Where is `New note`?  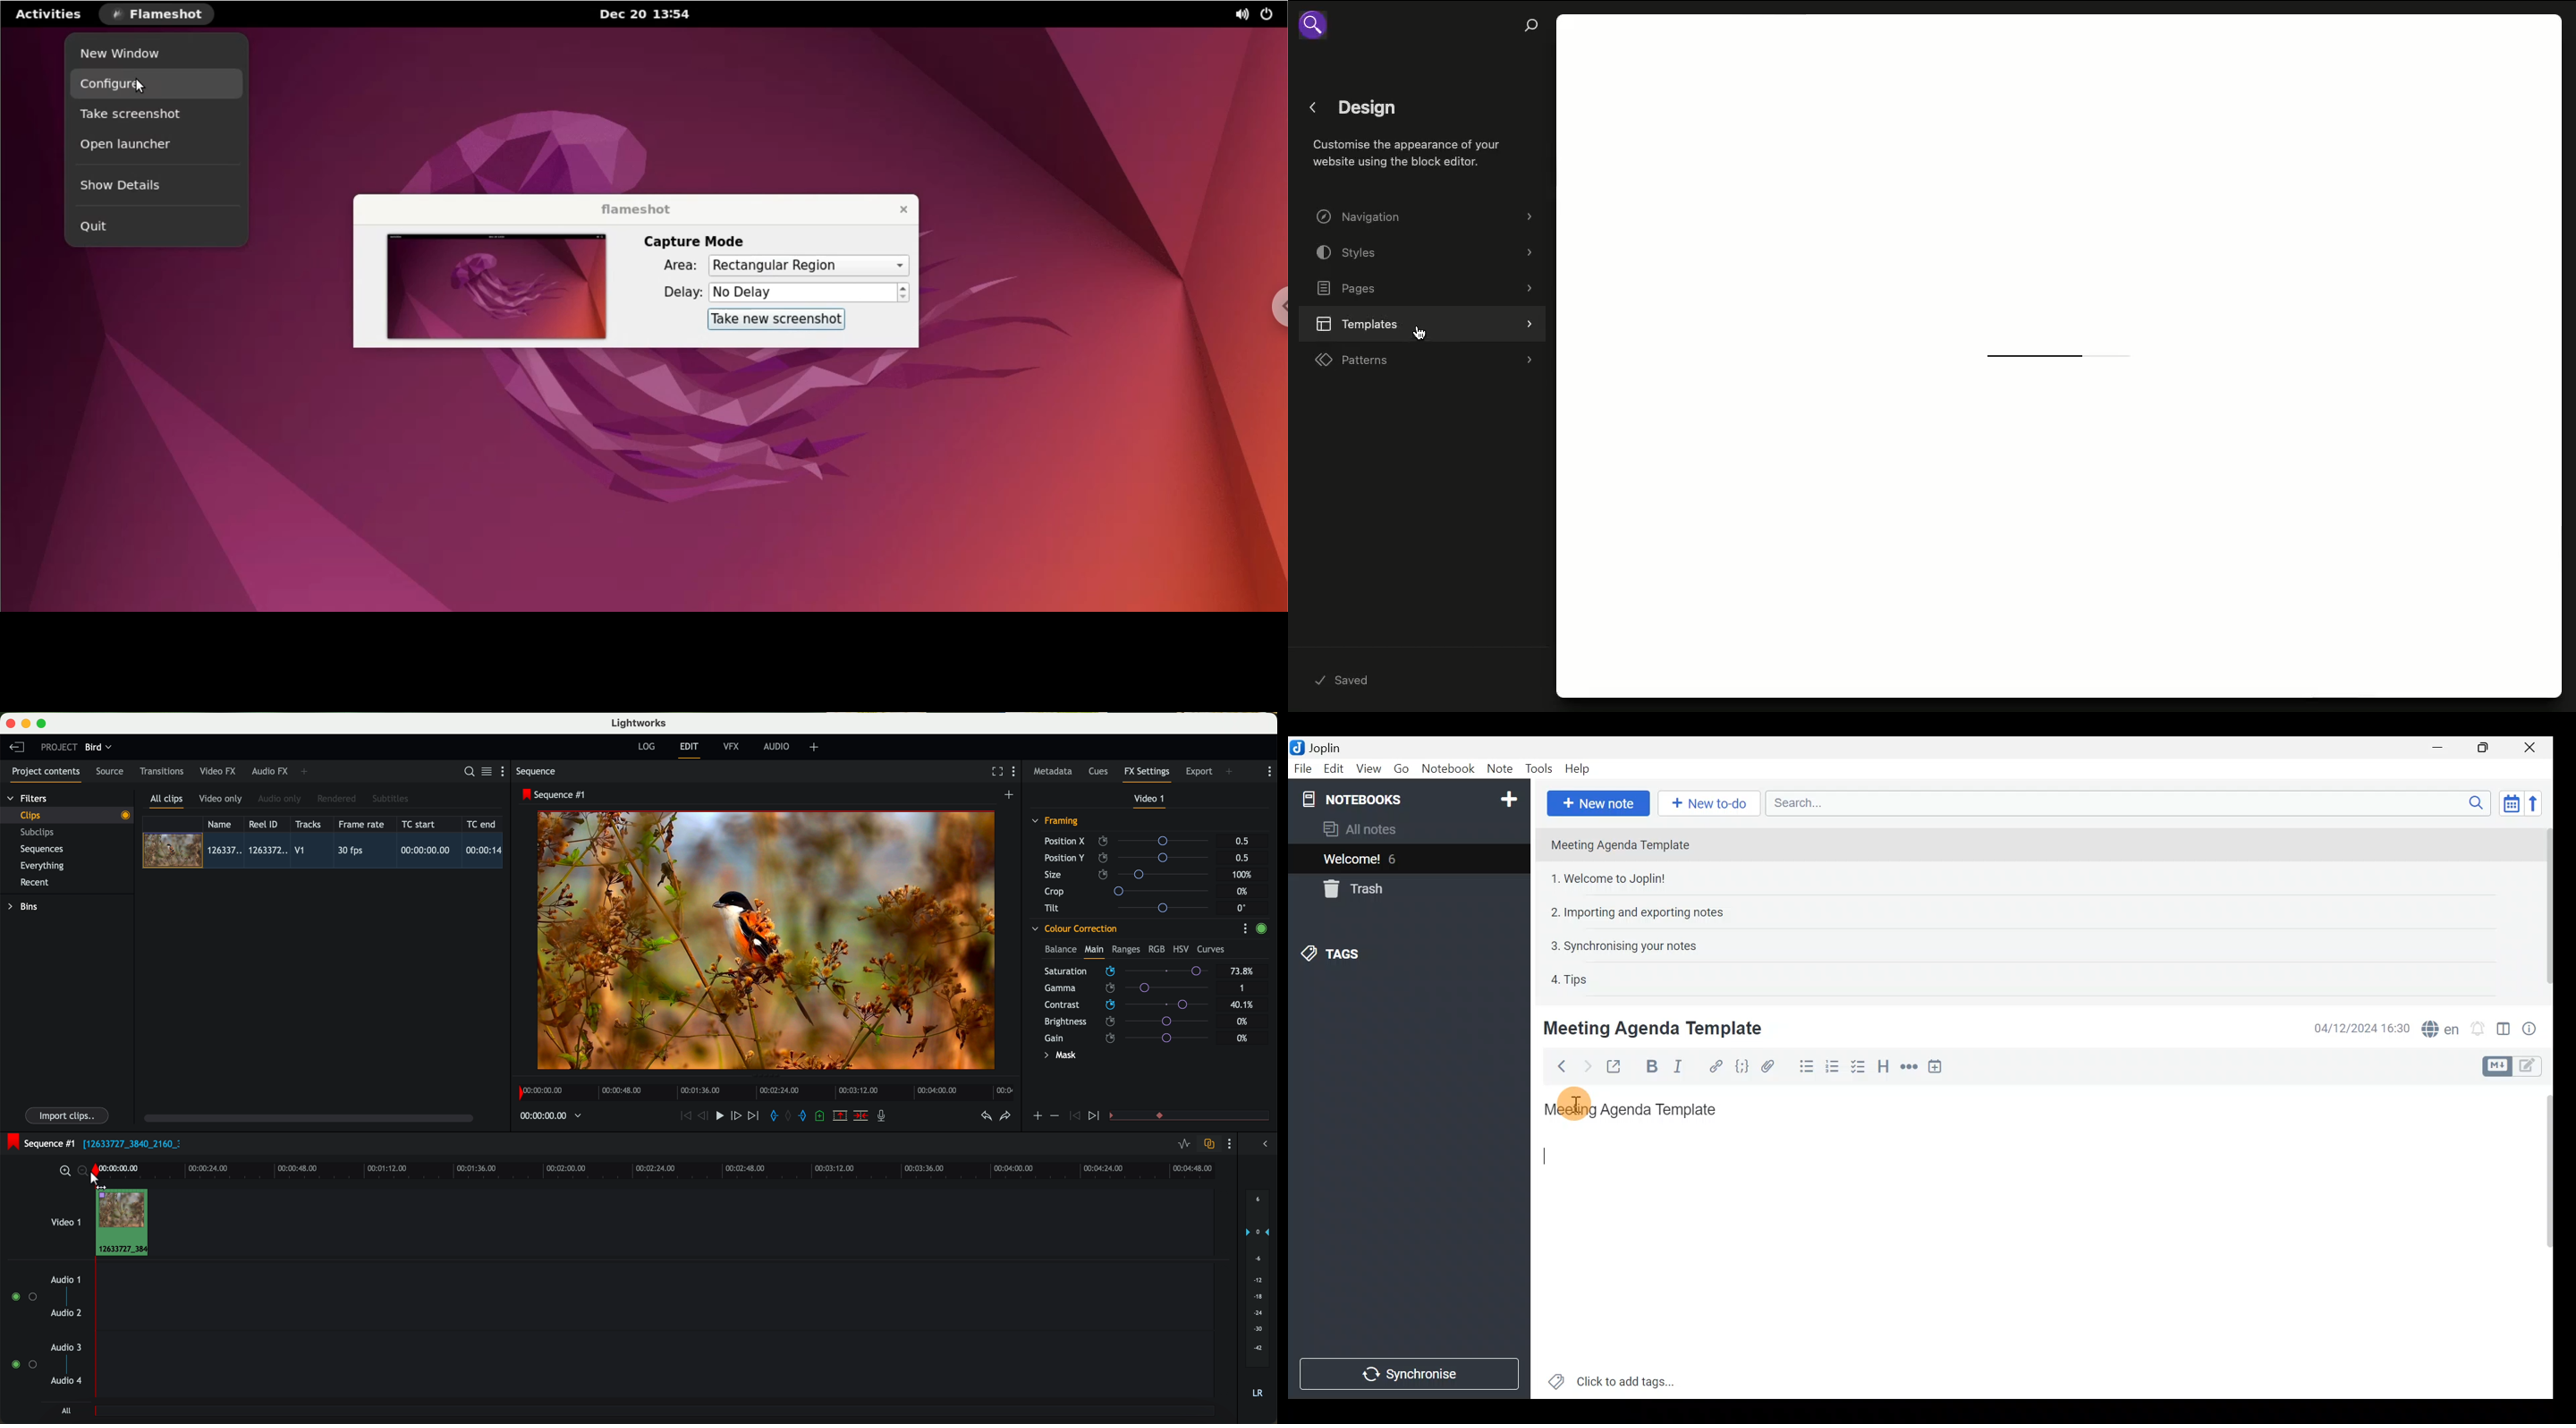 New note is located at coordinates (1599, 804).